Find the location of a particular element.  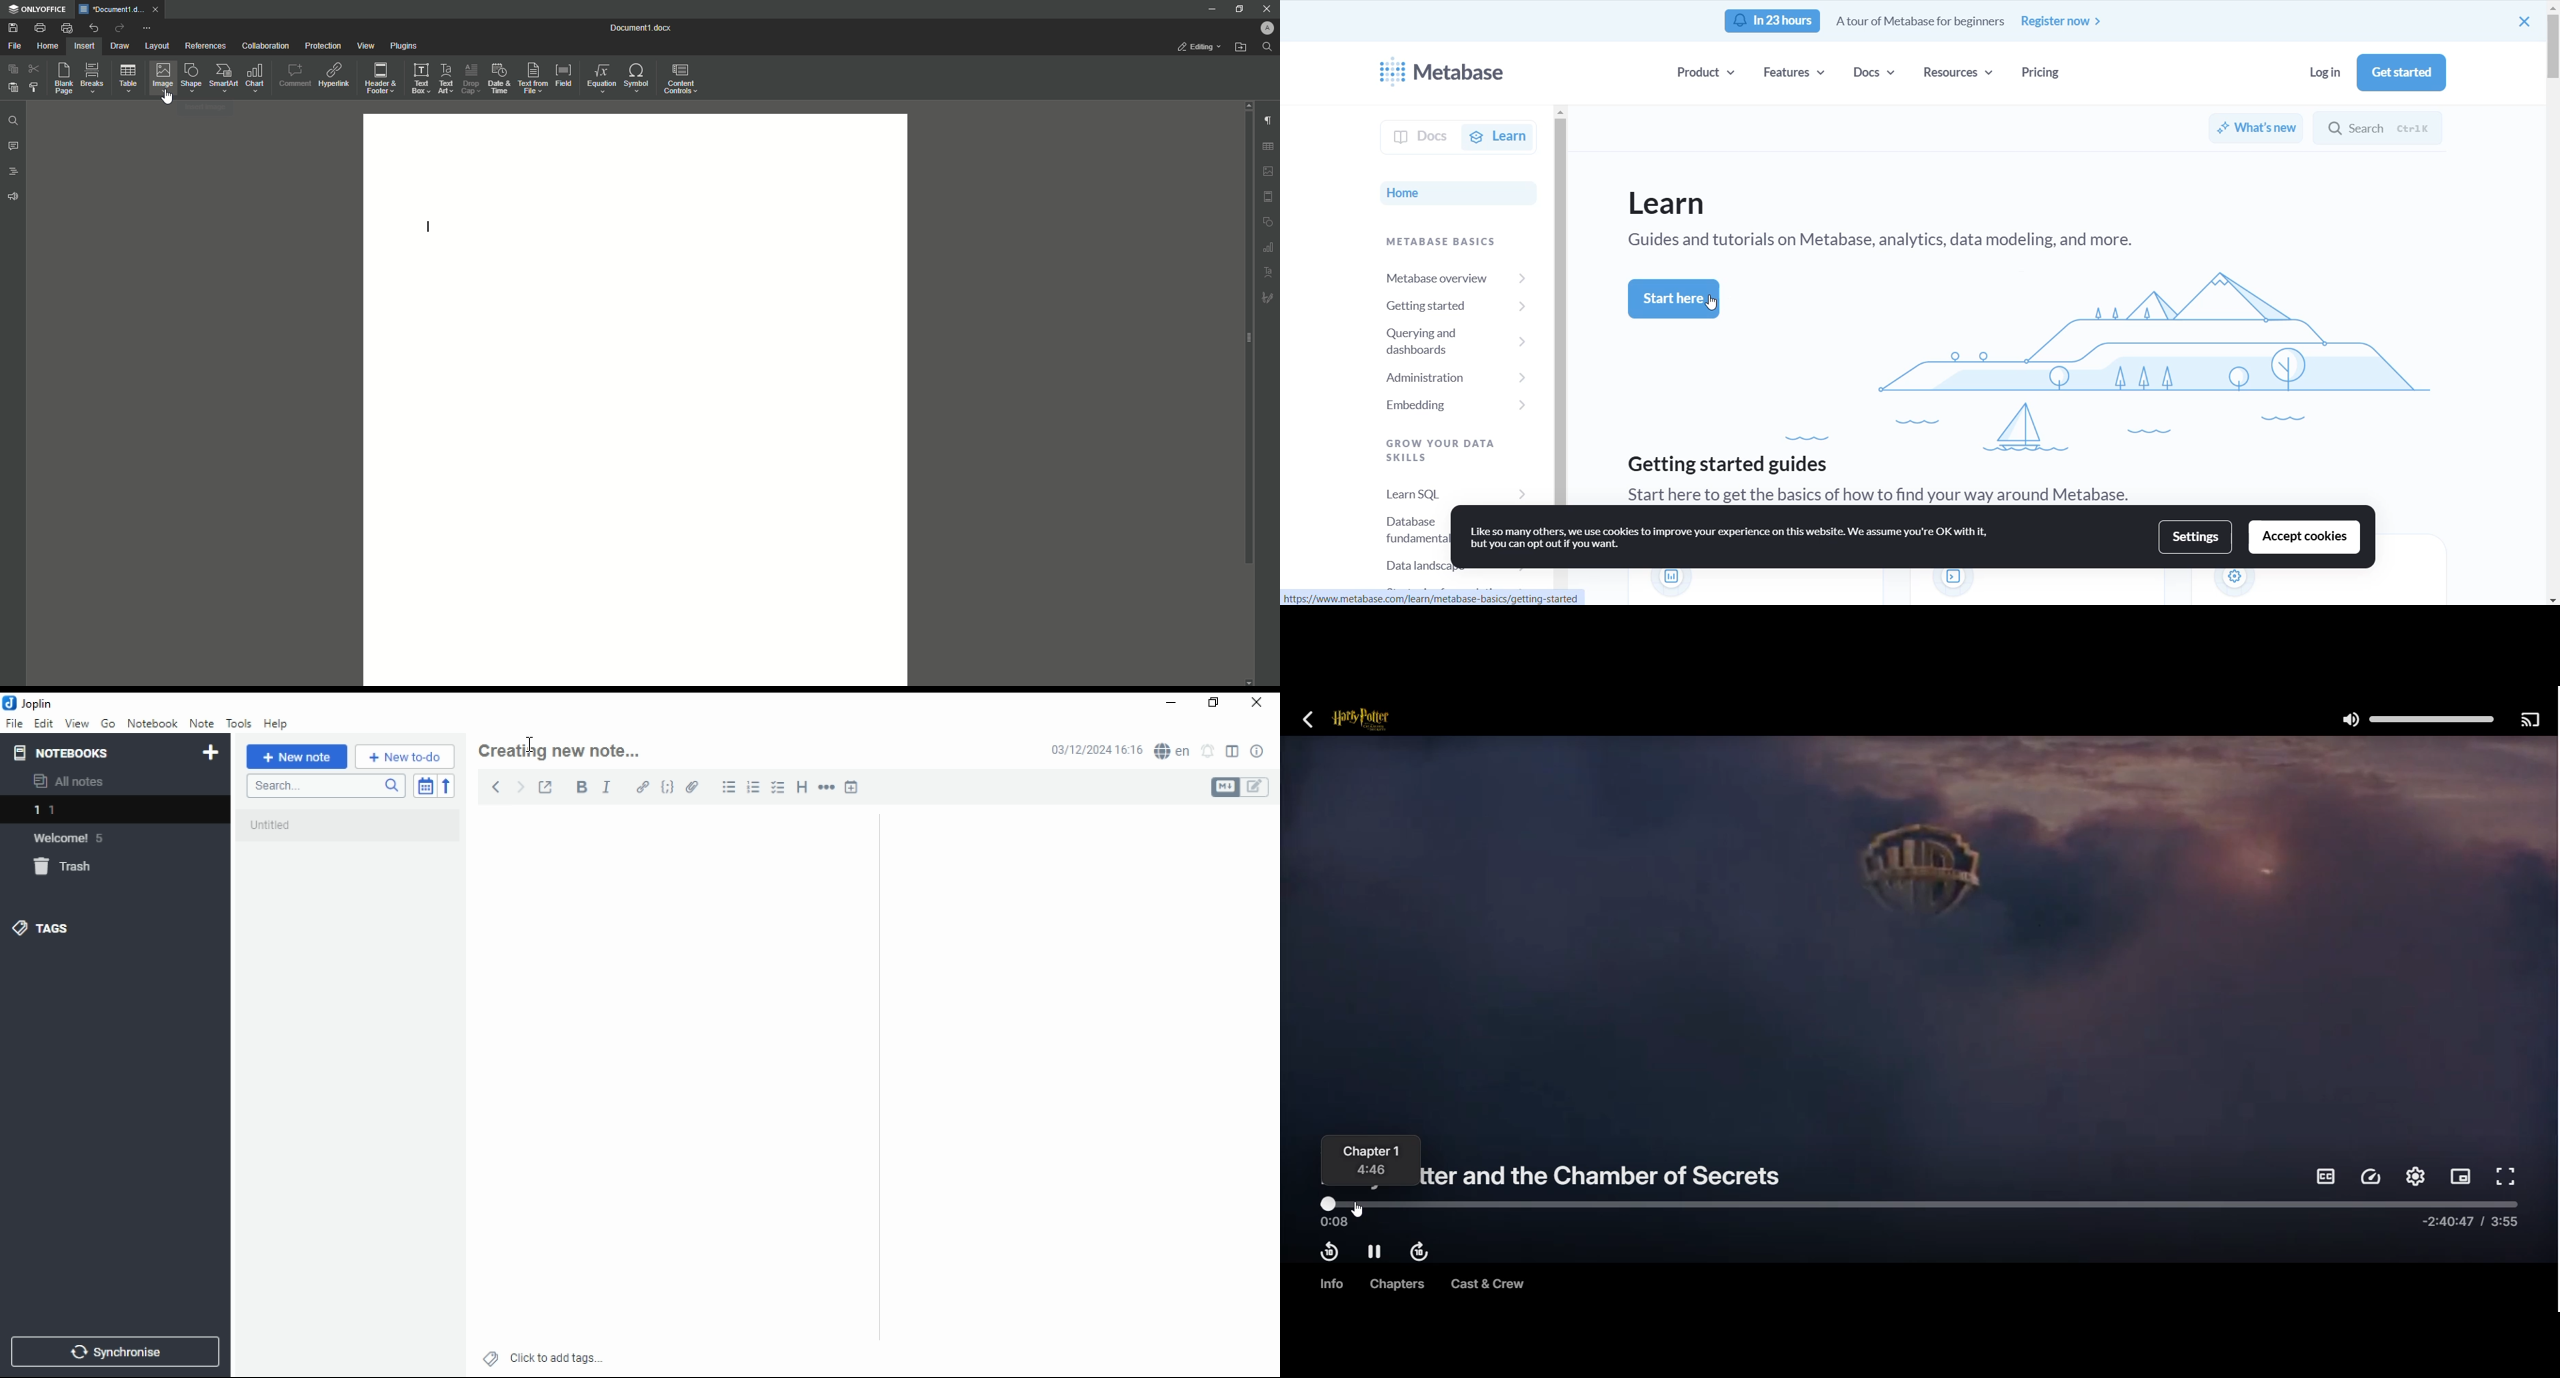

attach file is located at coordinates (693, 786).